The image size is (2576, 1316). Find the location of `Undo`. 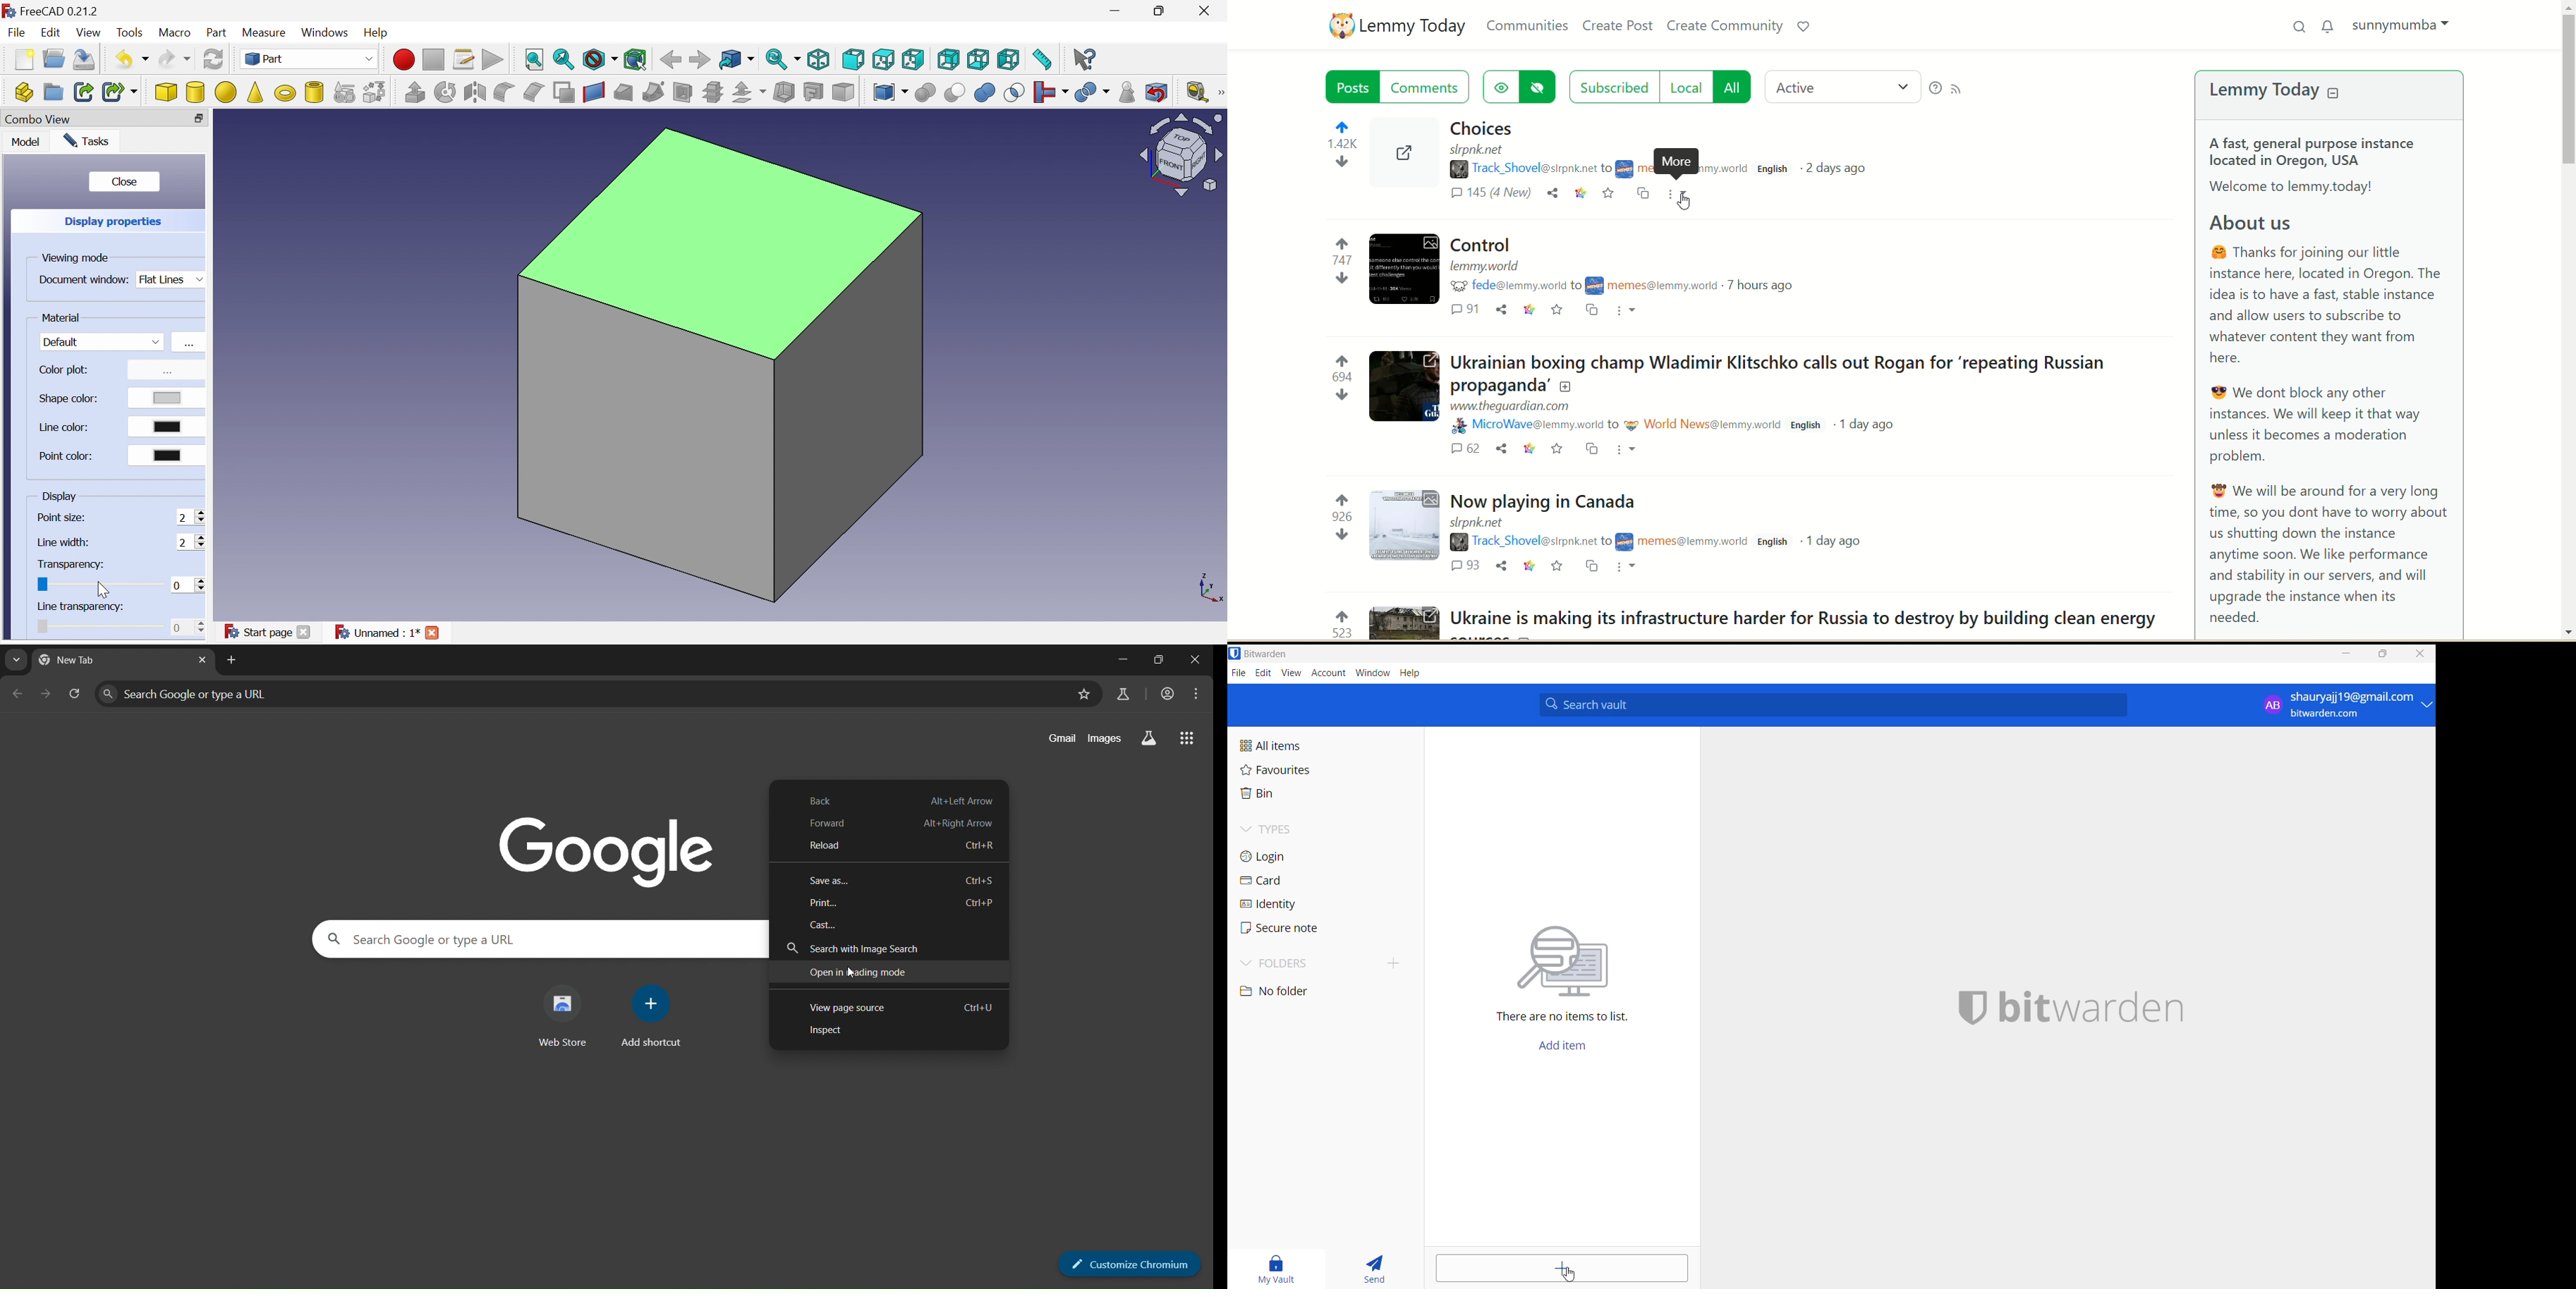

Undo is located at coordinates (132, 59).